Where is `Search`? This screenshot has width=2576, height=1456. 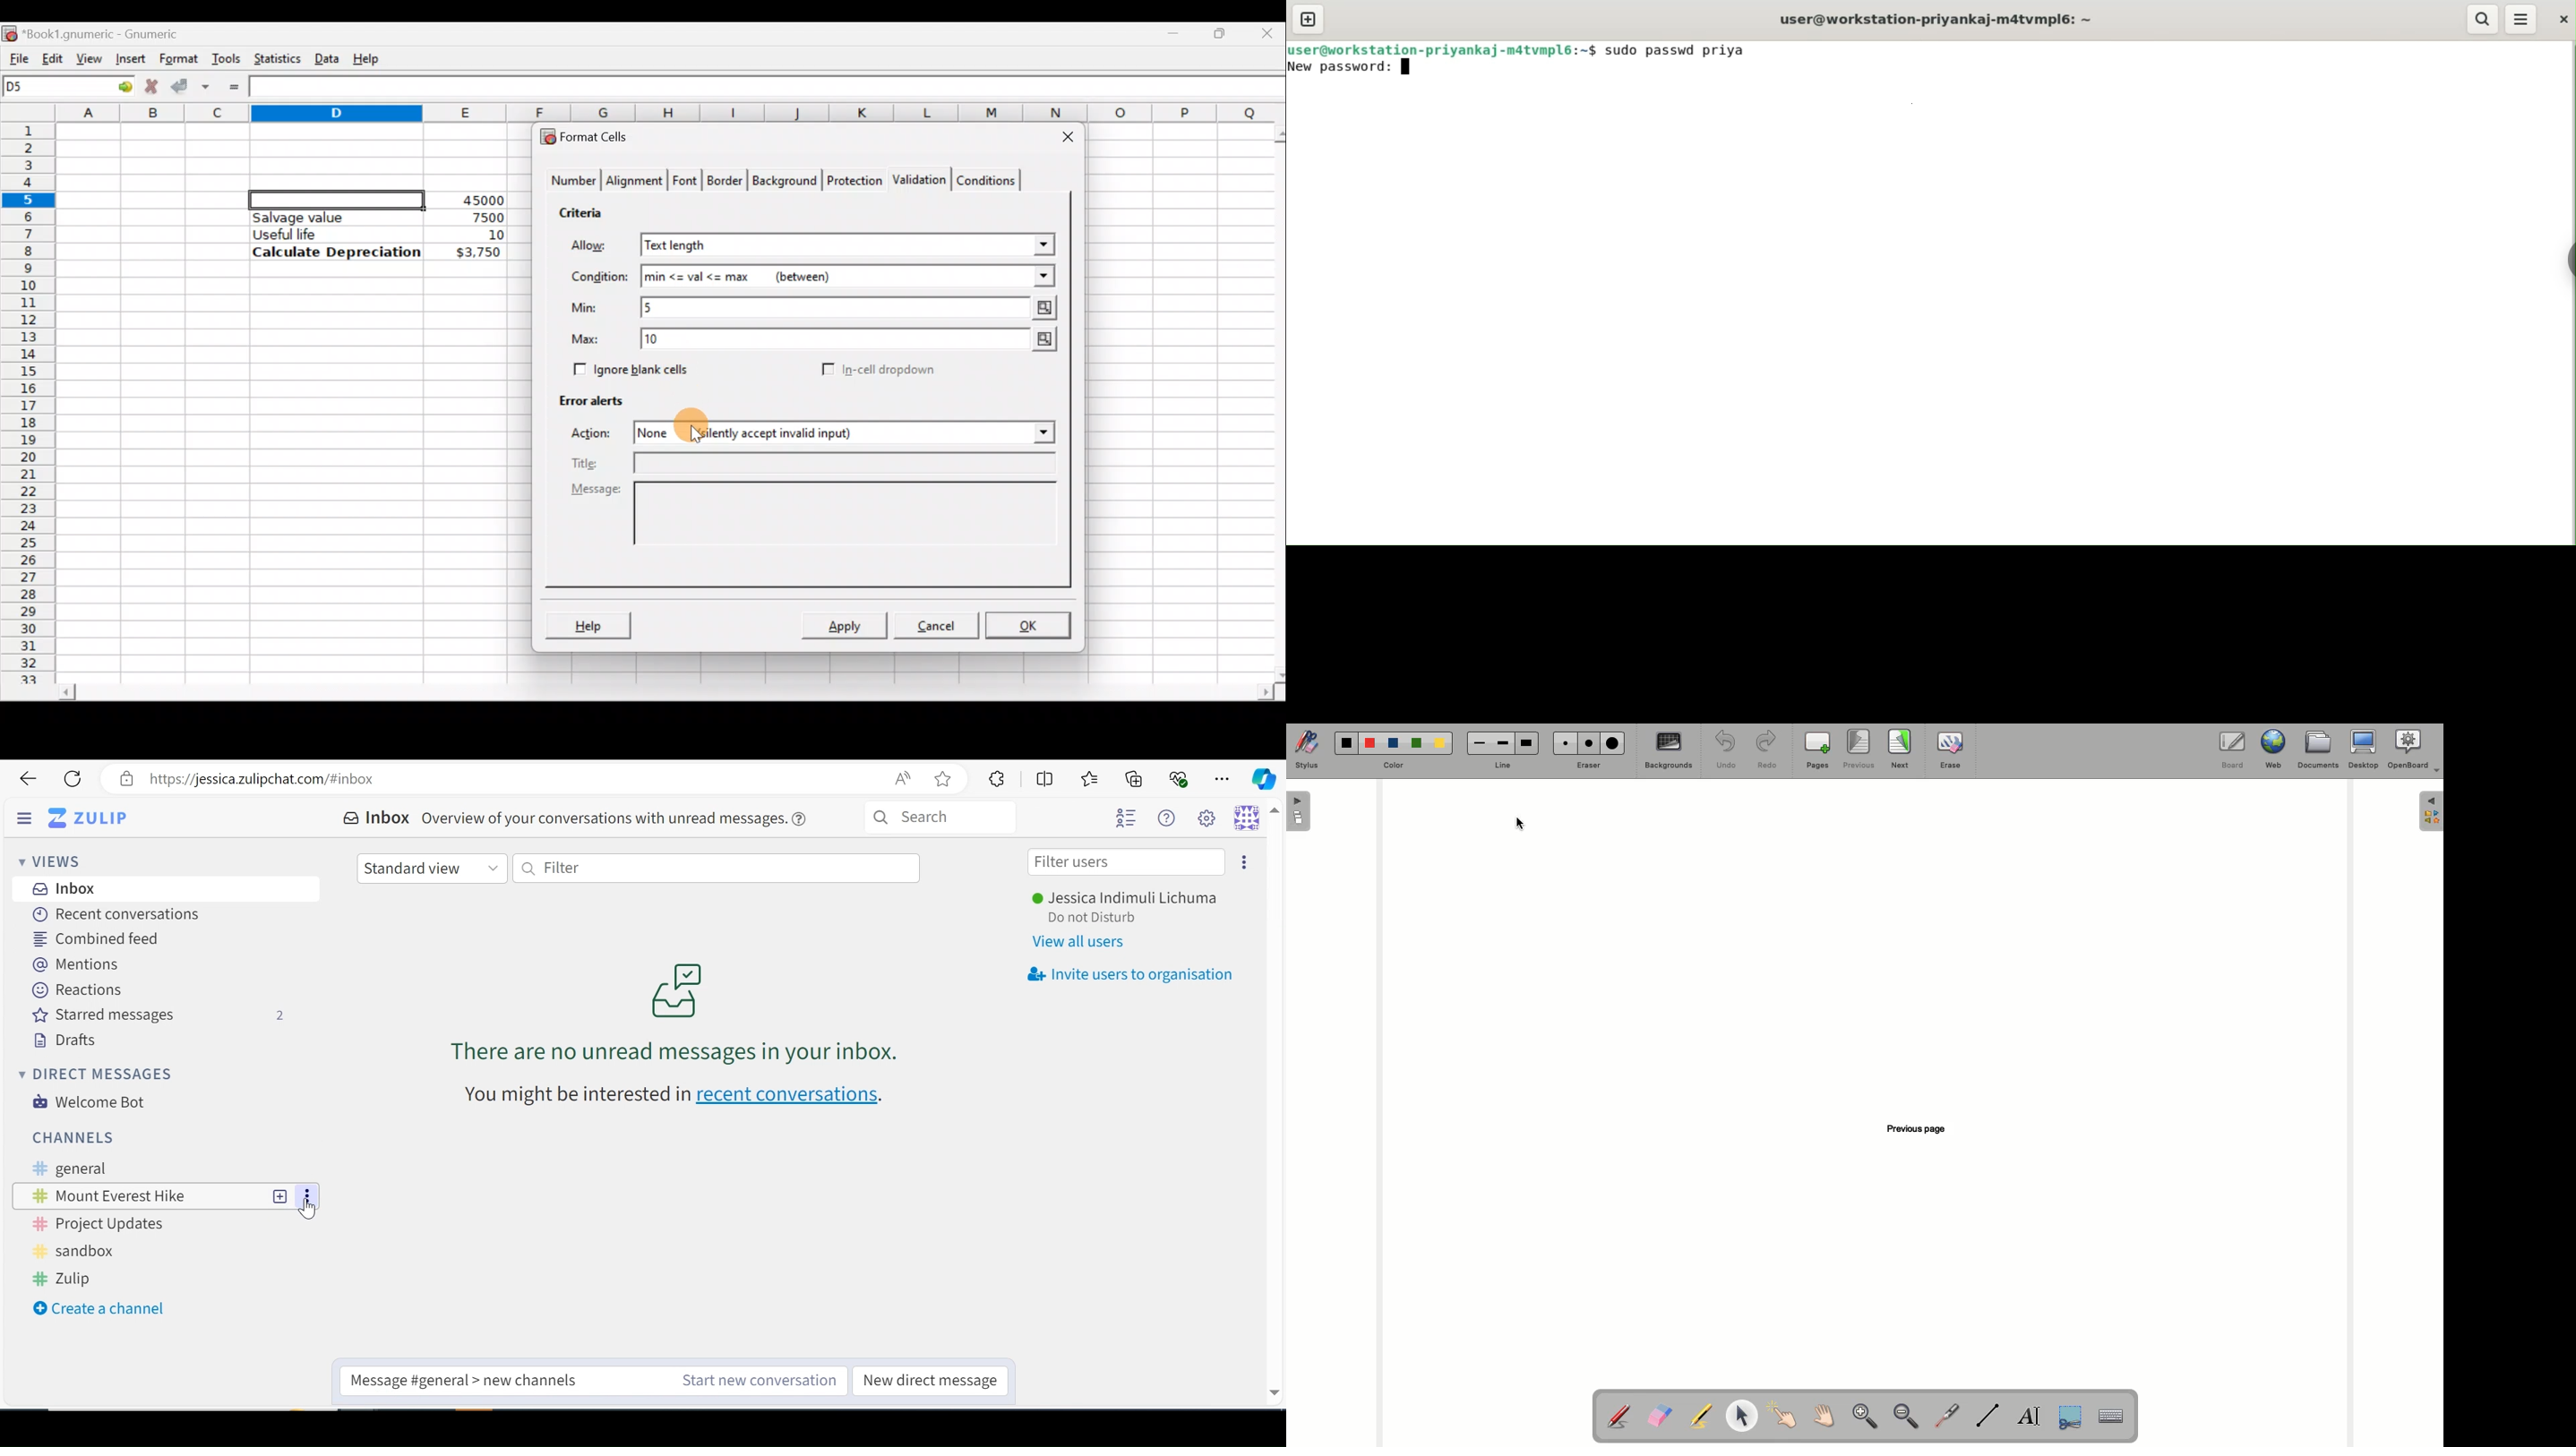 Search is located at coordinates (964, 819).